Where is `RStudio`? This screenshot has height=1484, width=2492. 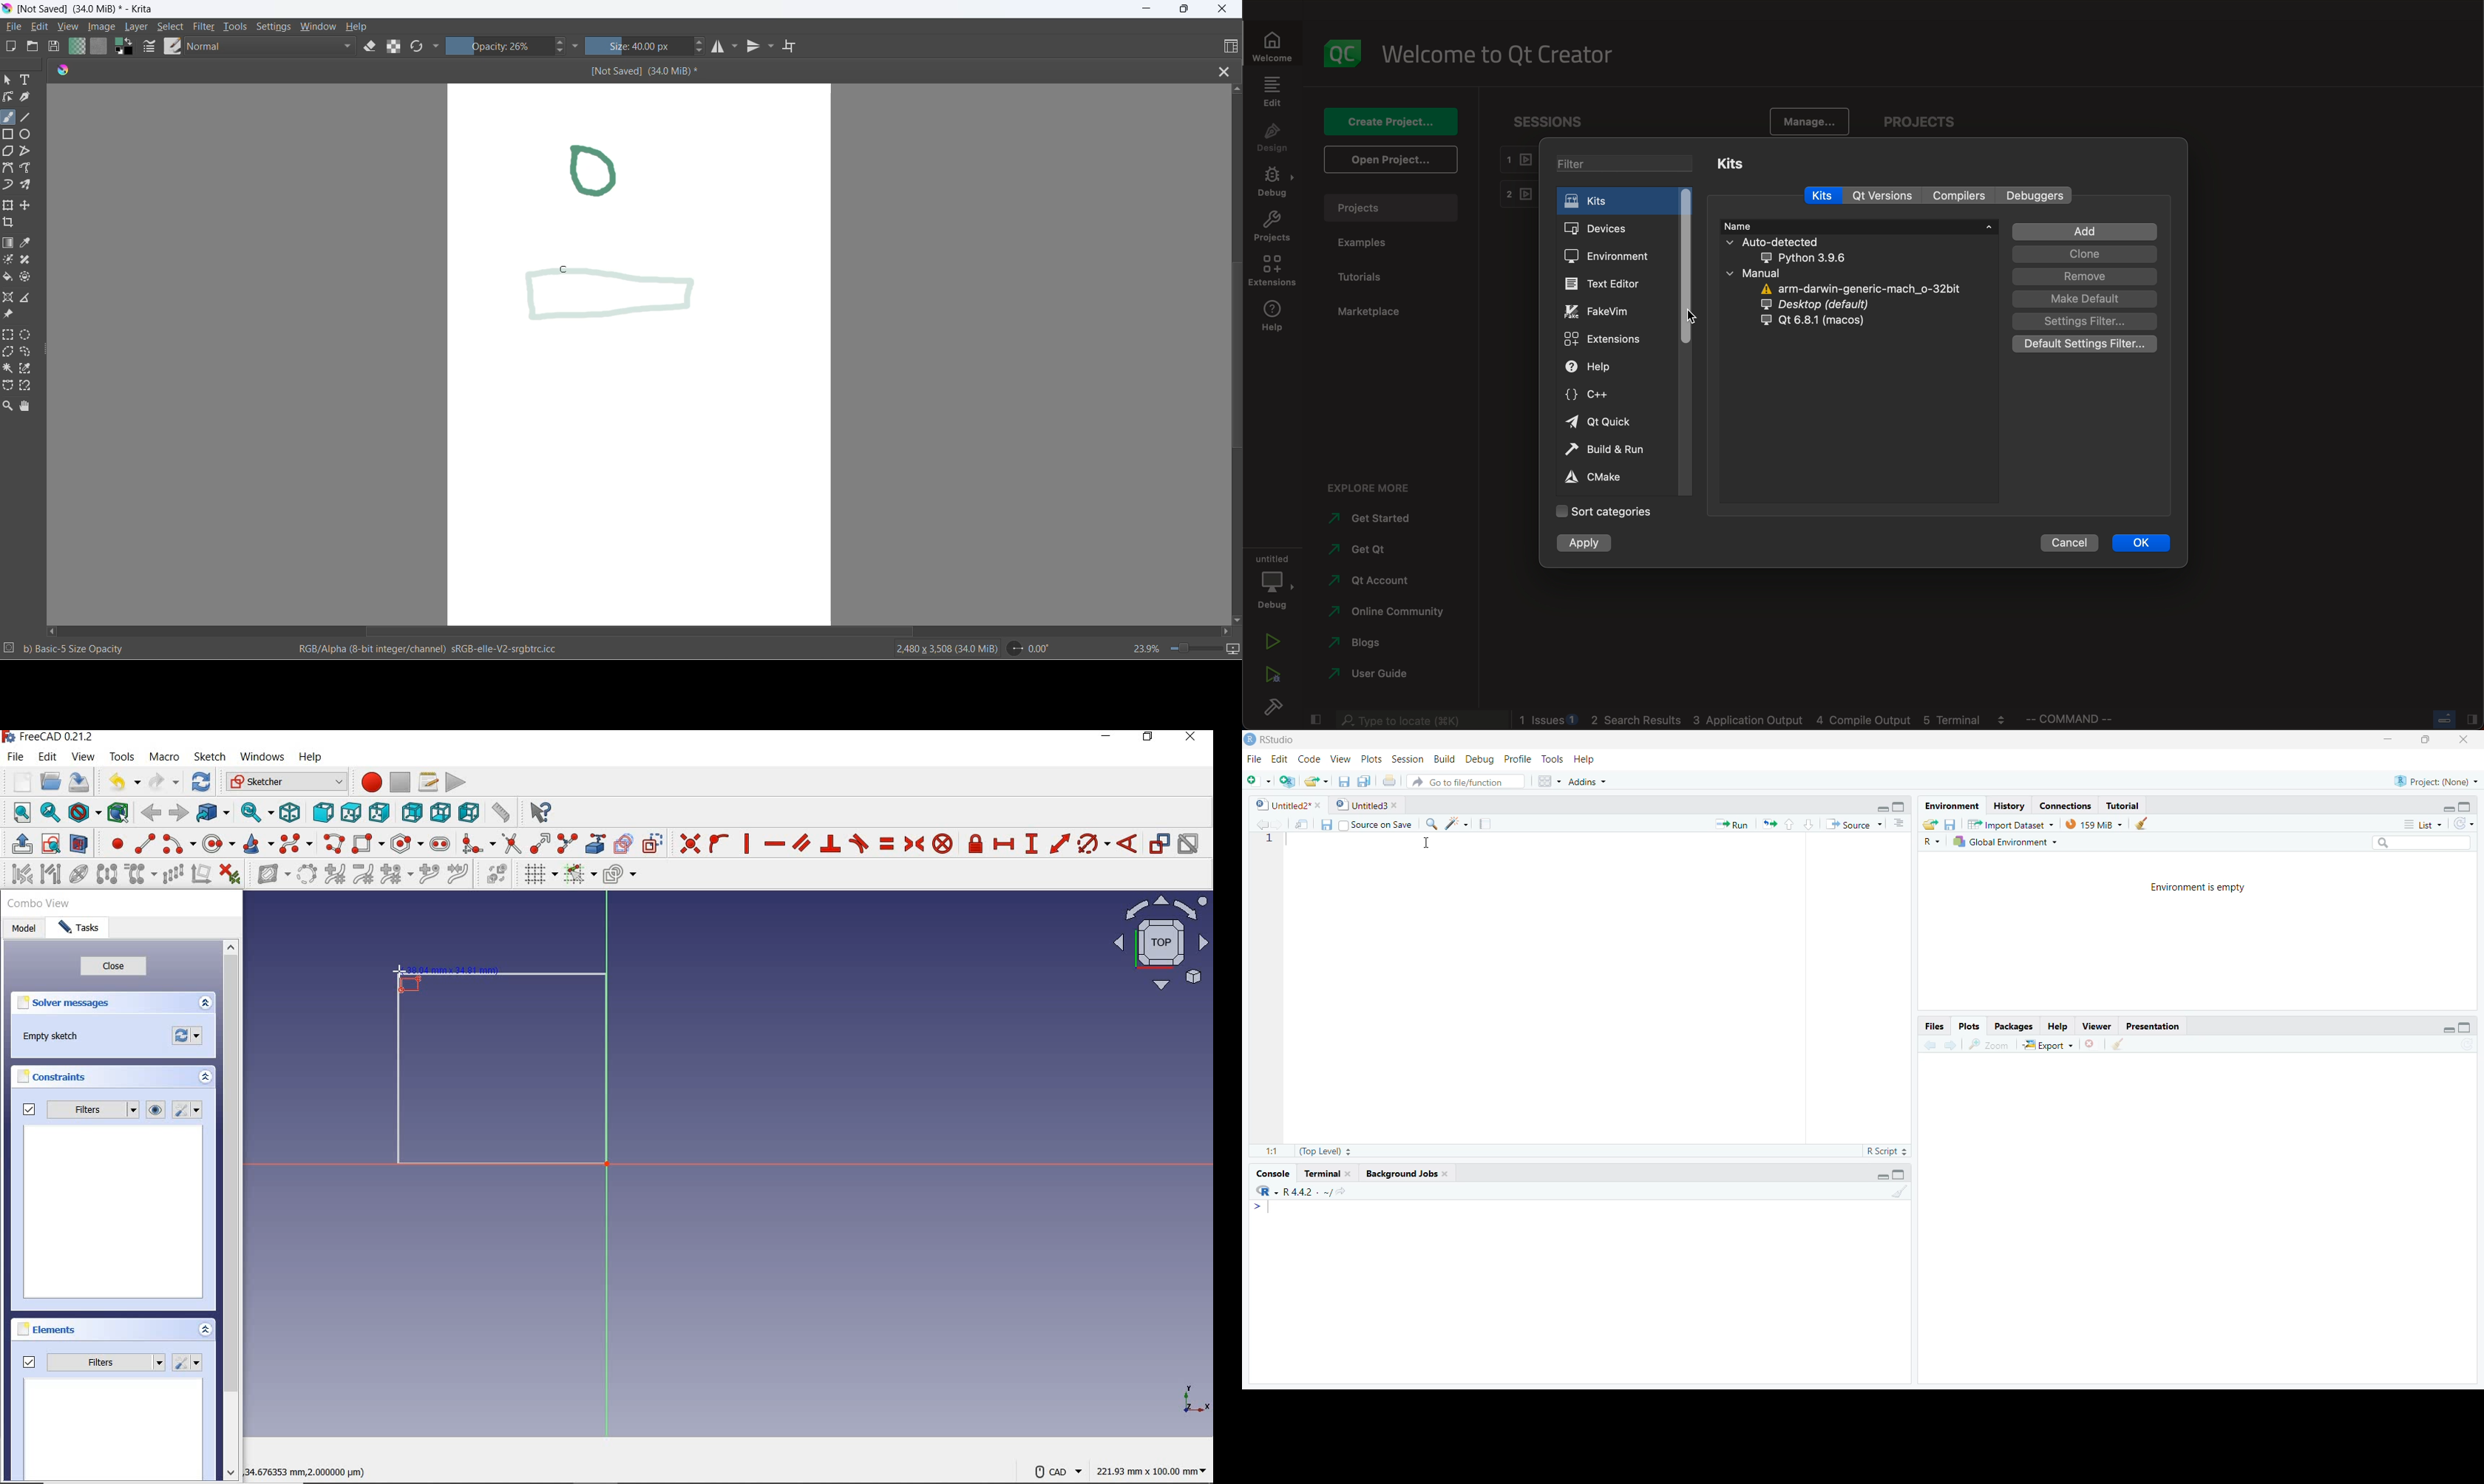
RStudio is located at coordinates (1273, 740).